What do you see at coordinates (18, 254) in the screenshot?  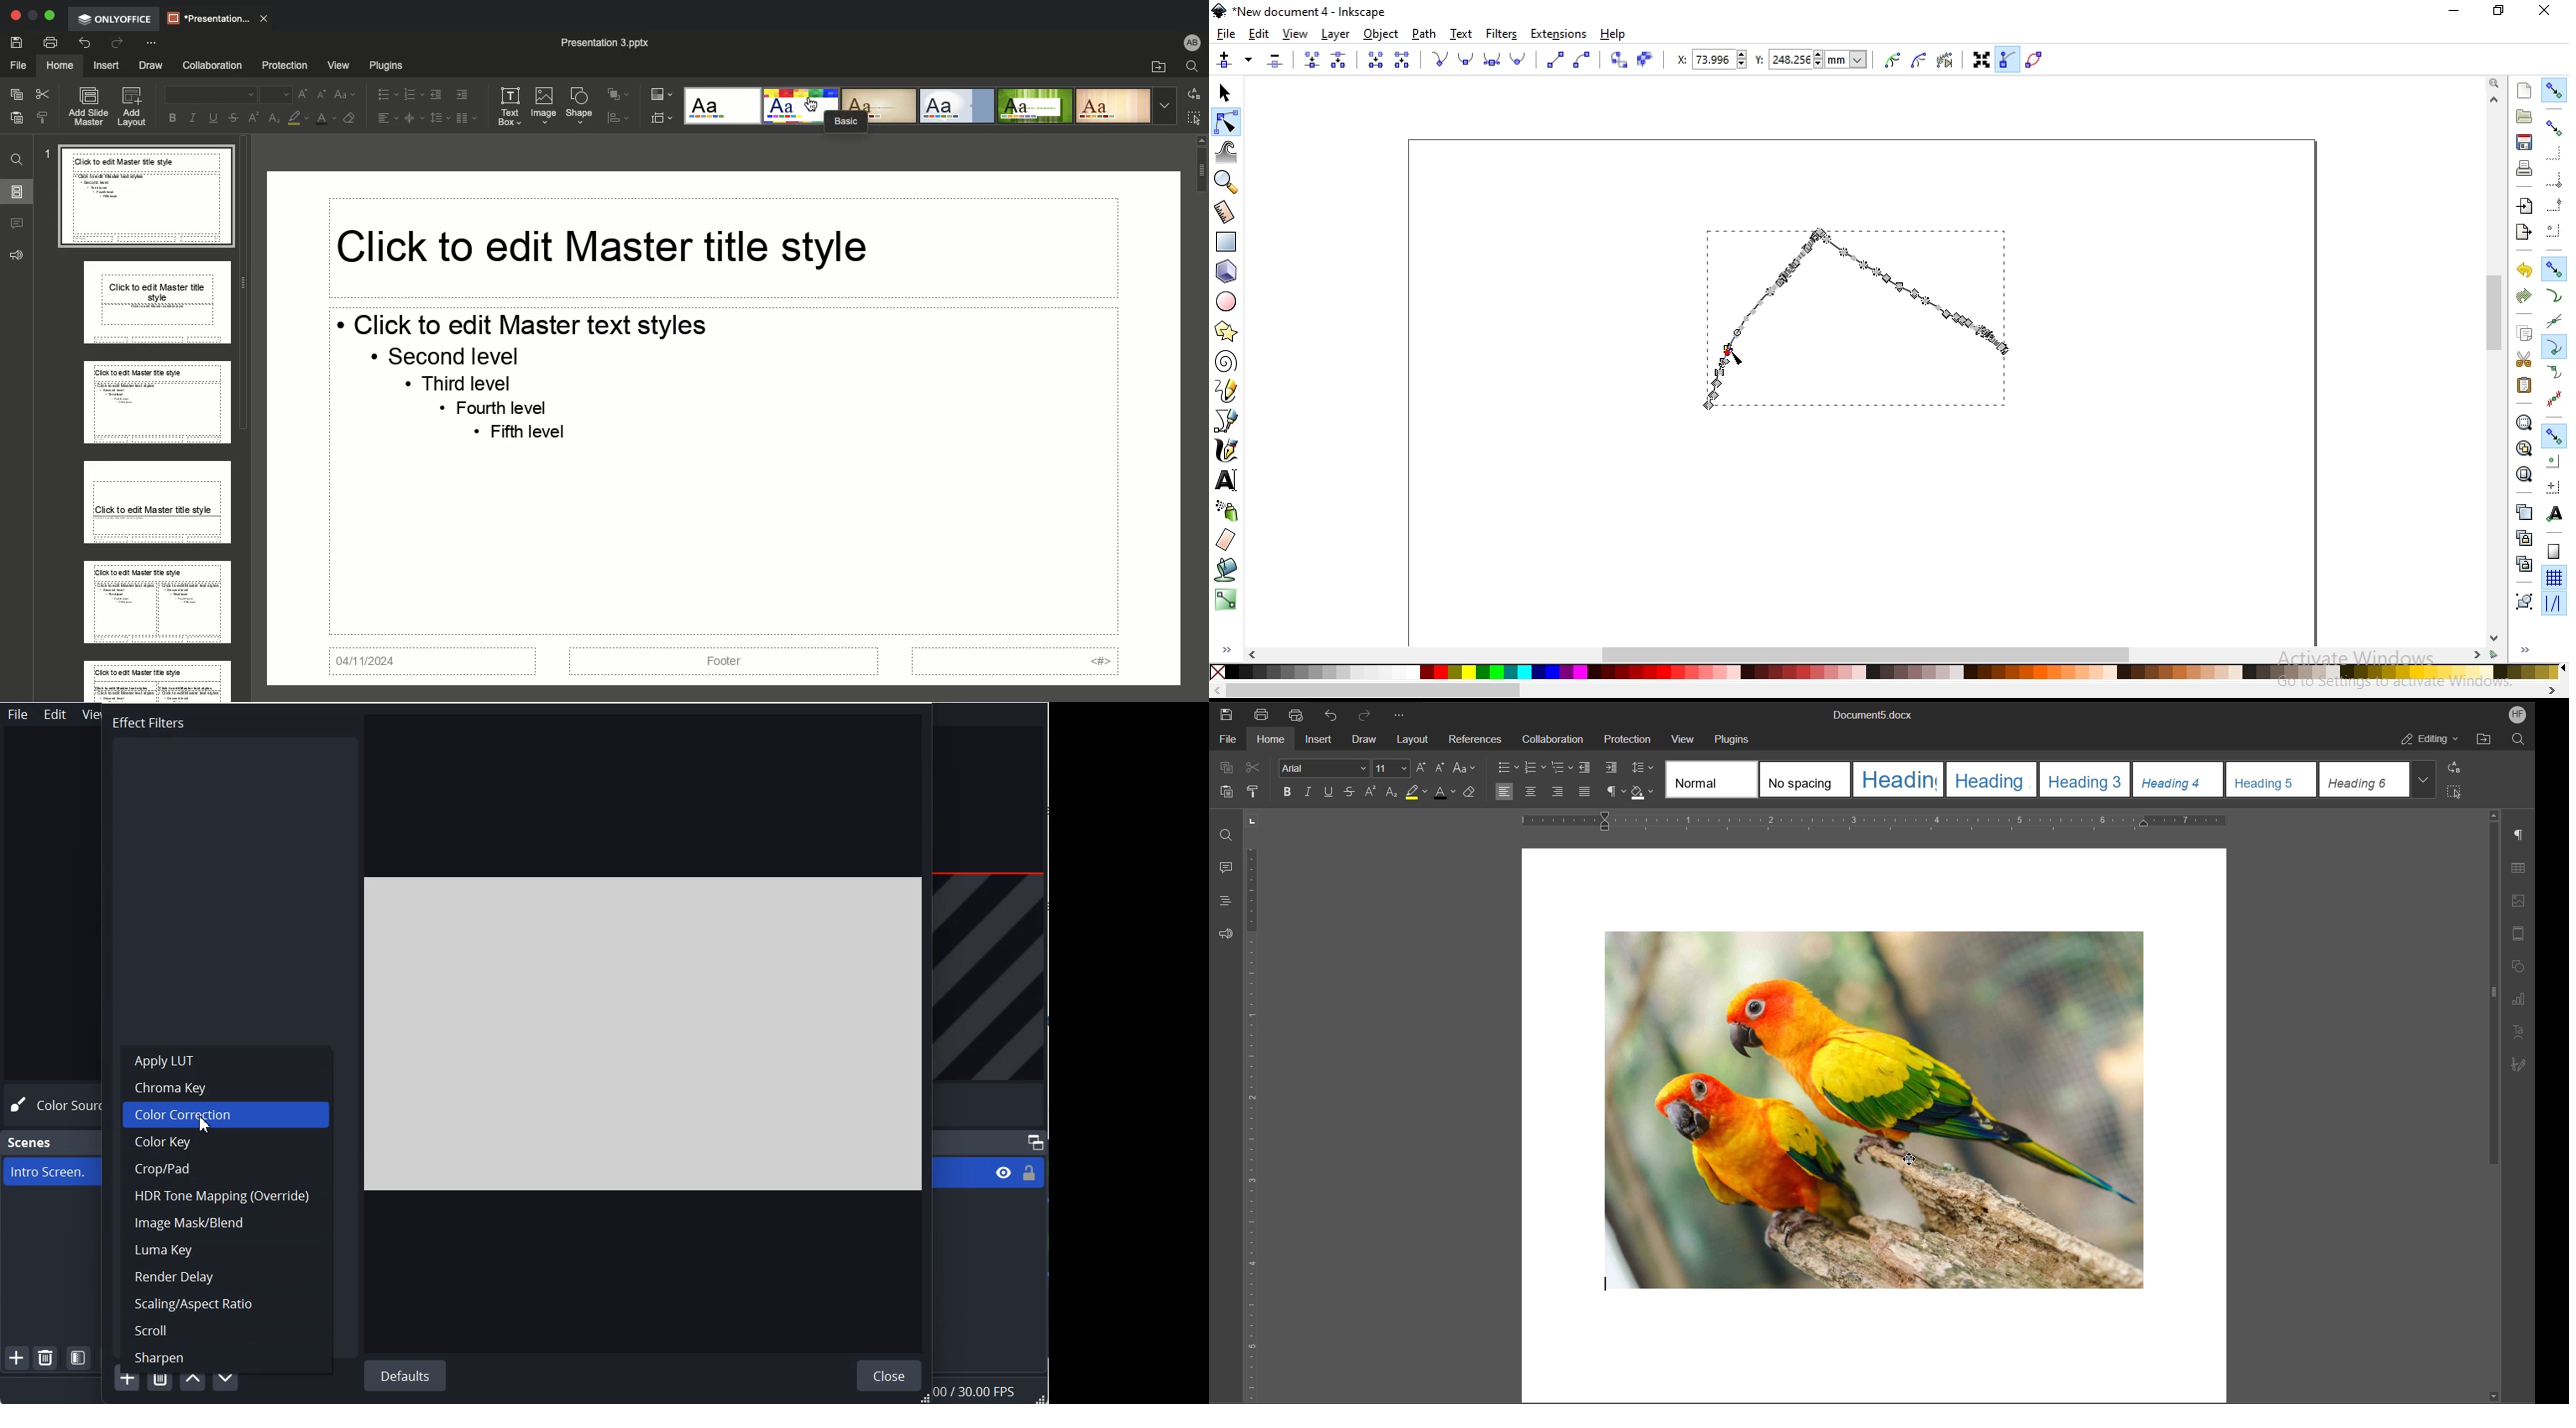 I see `Feedback & support` at bounding box center [18, 254].